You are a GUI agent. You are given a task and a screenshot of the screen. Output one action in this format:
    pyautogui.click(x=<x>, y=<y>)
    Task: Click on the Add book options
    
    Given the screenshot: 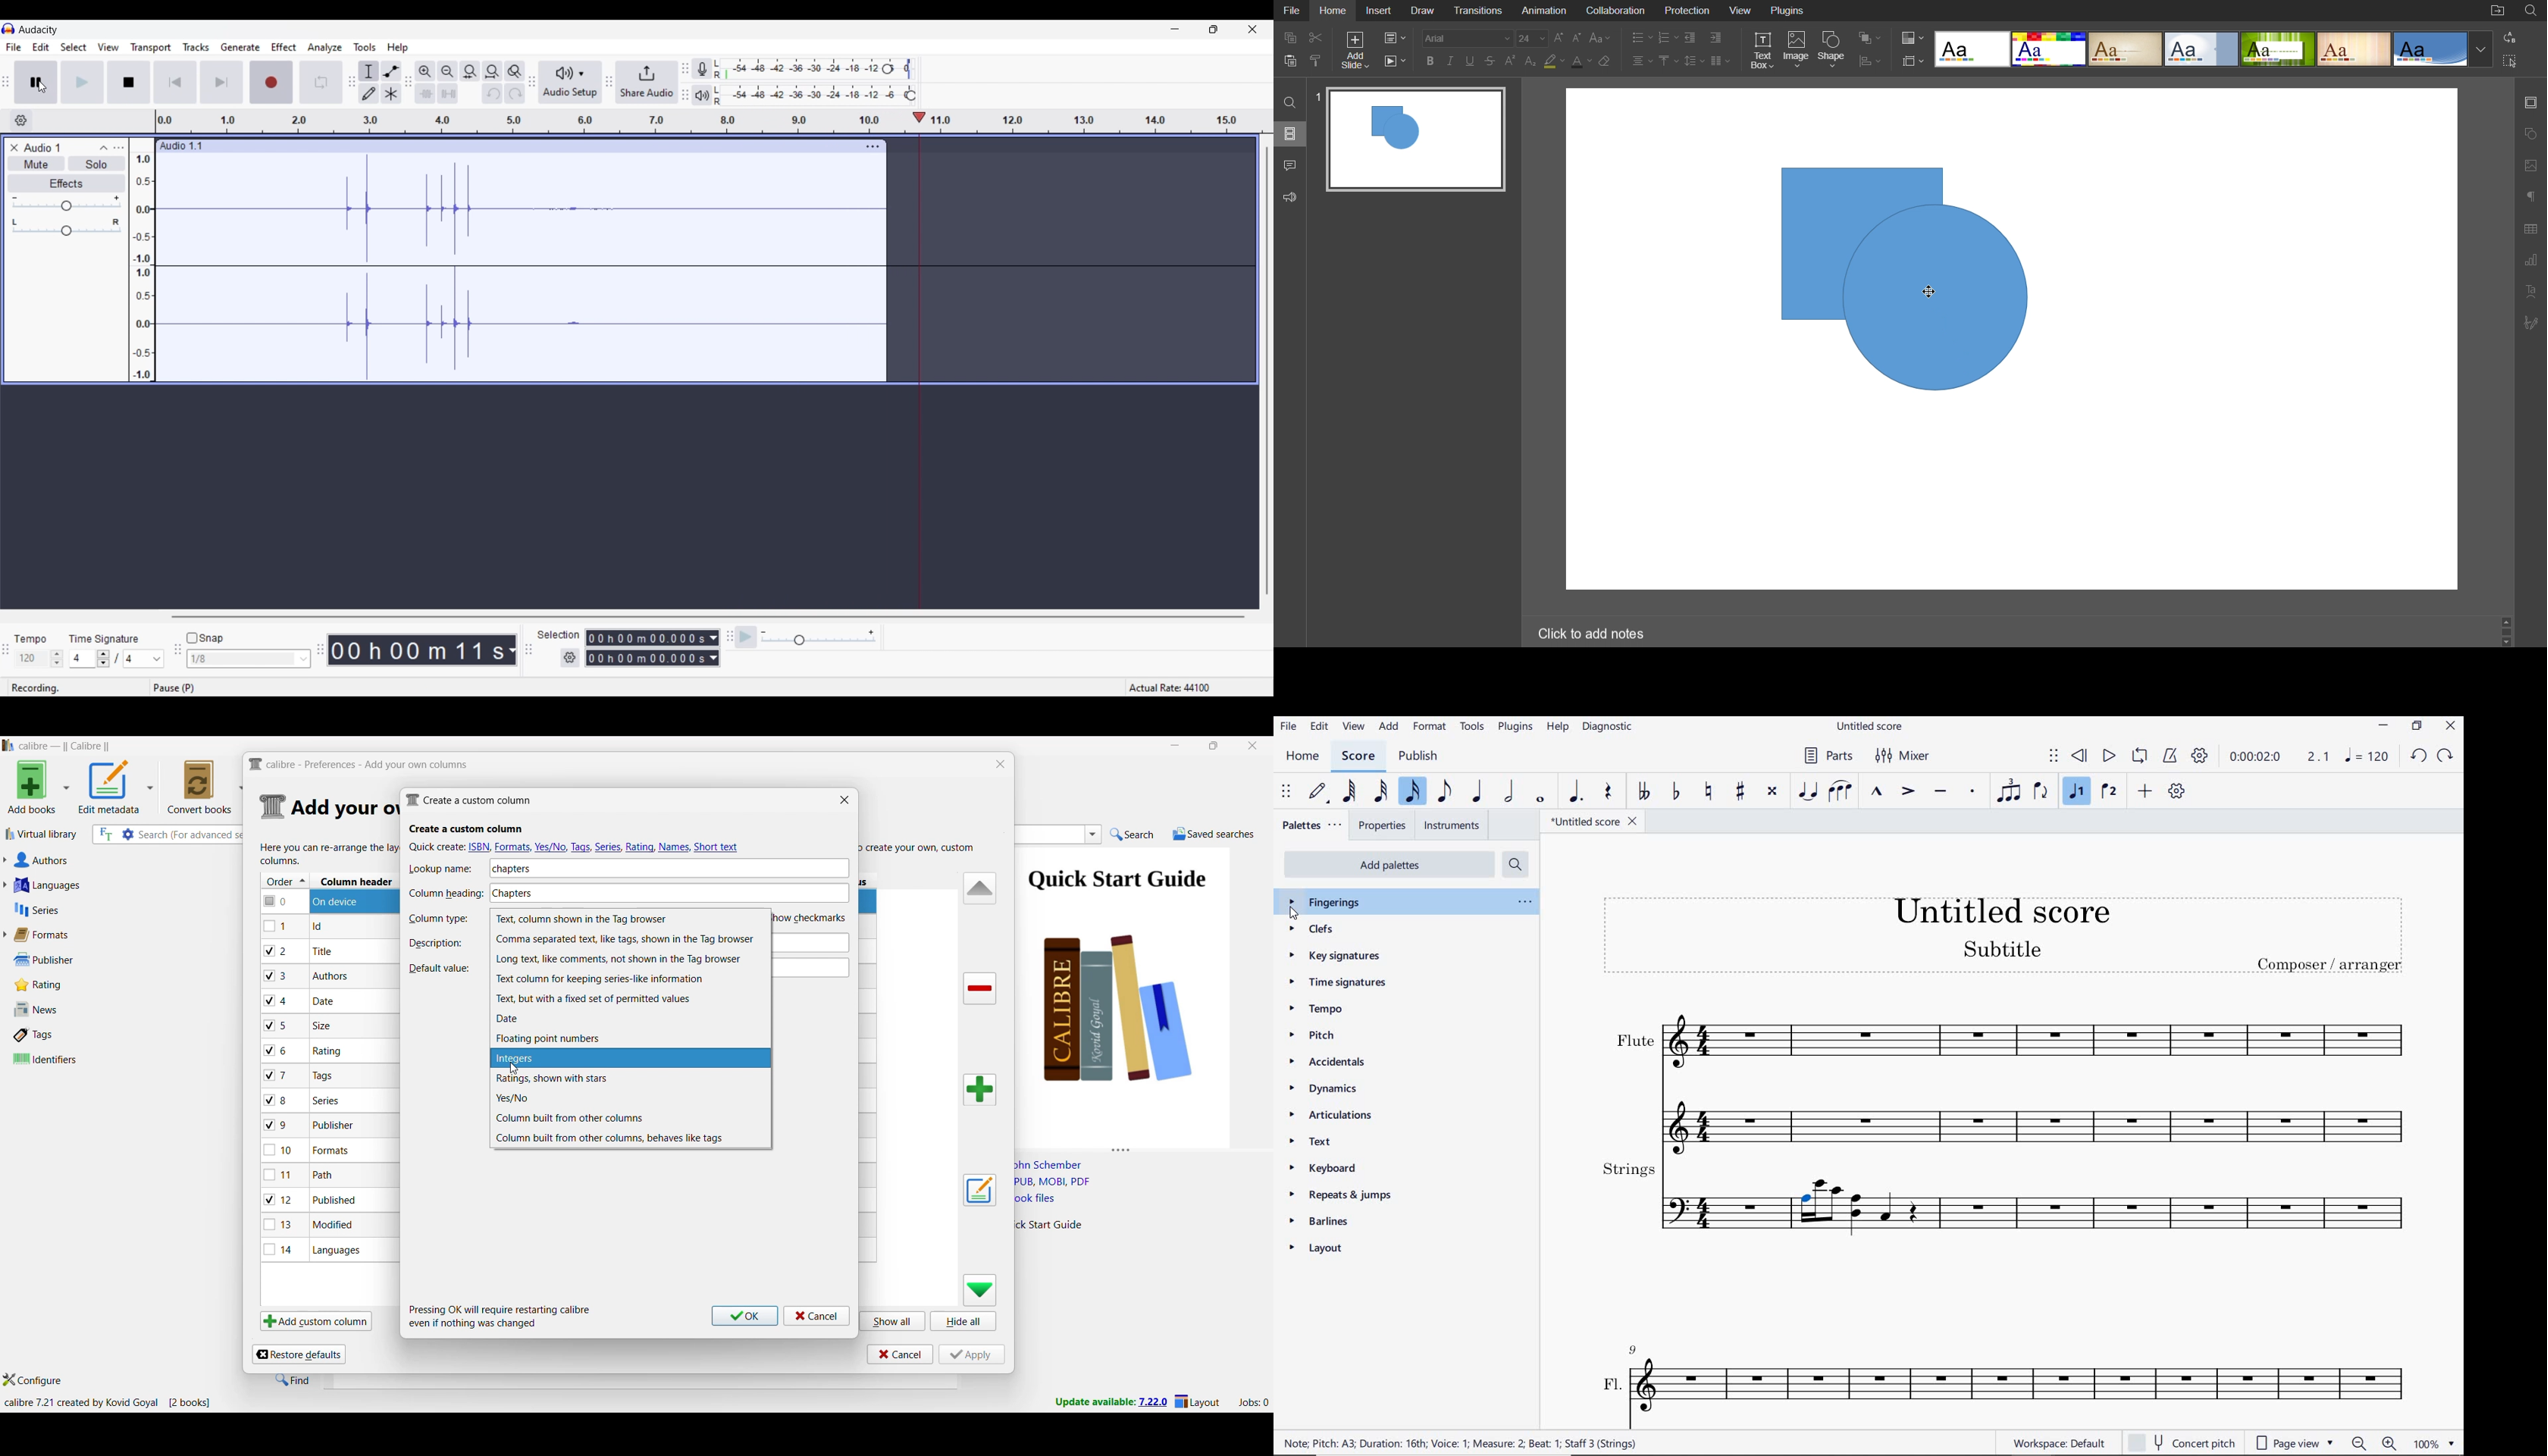 What is the action you would take?
    pyautogui.click(x=39, y=787)
    